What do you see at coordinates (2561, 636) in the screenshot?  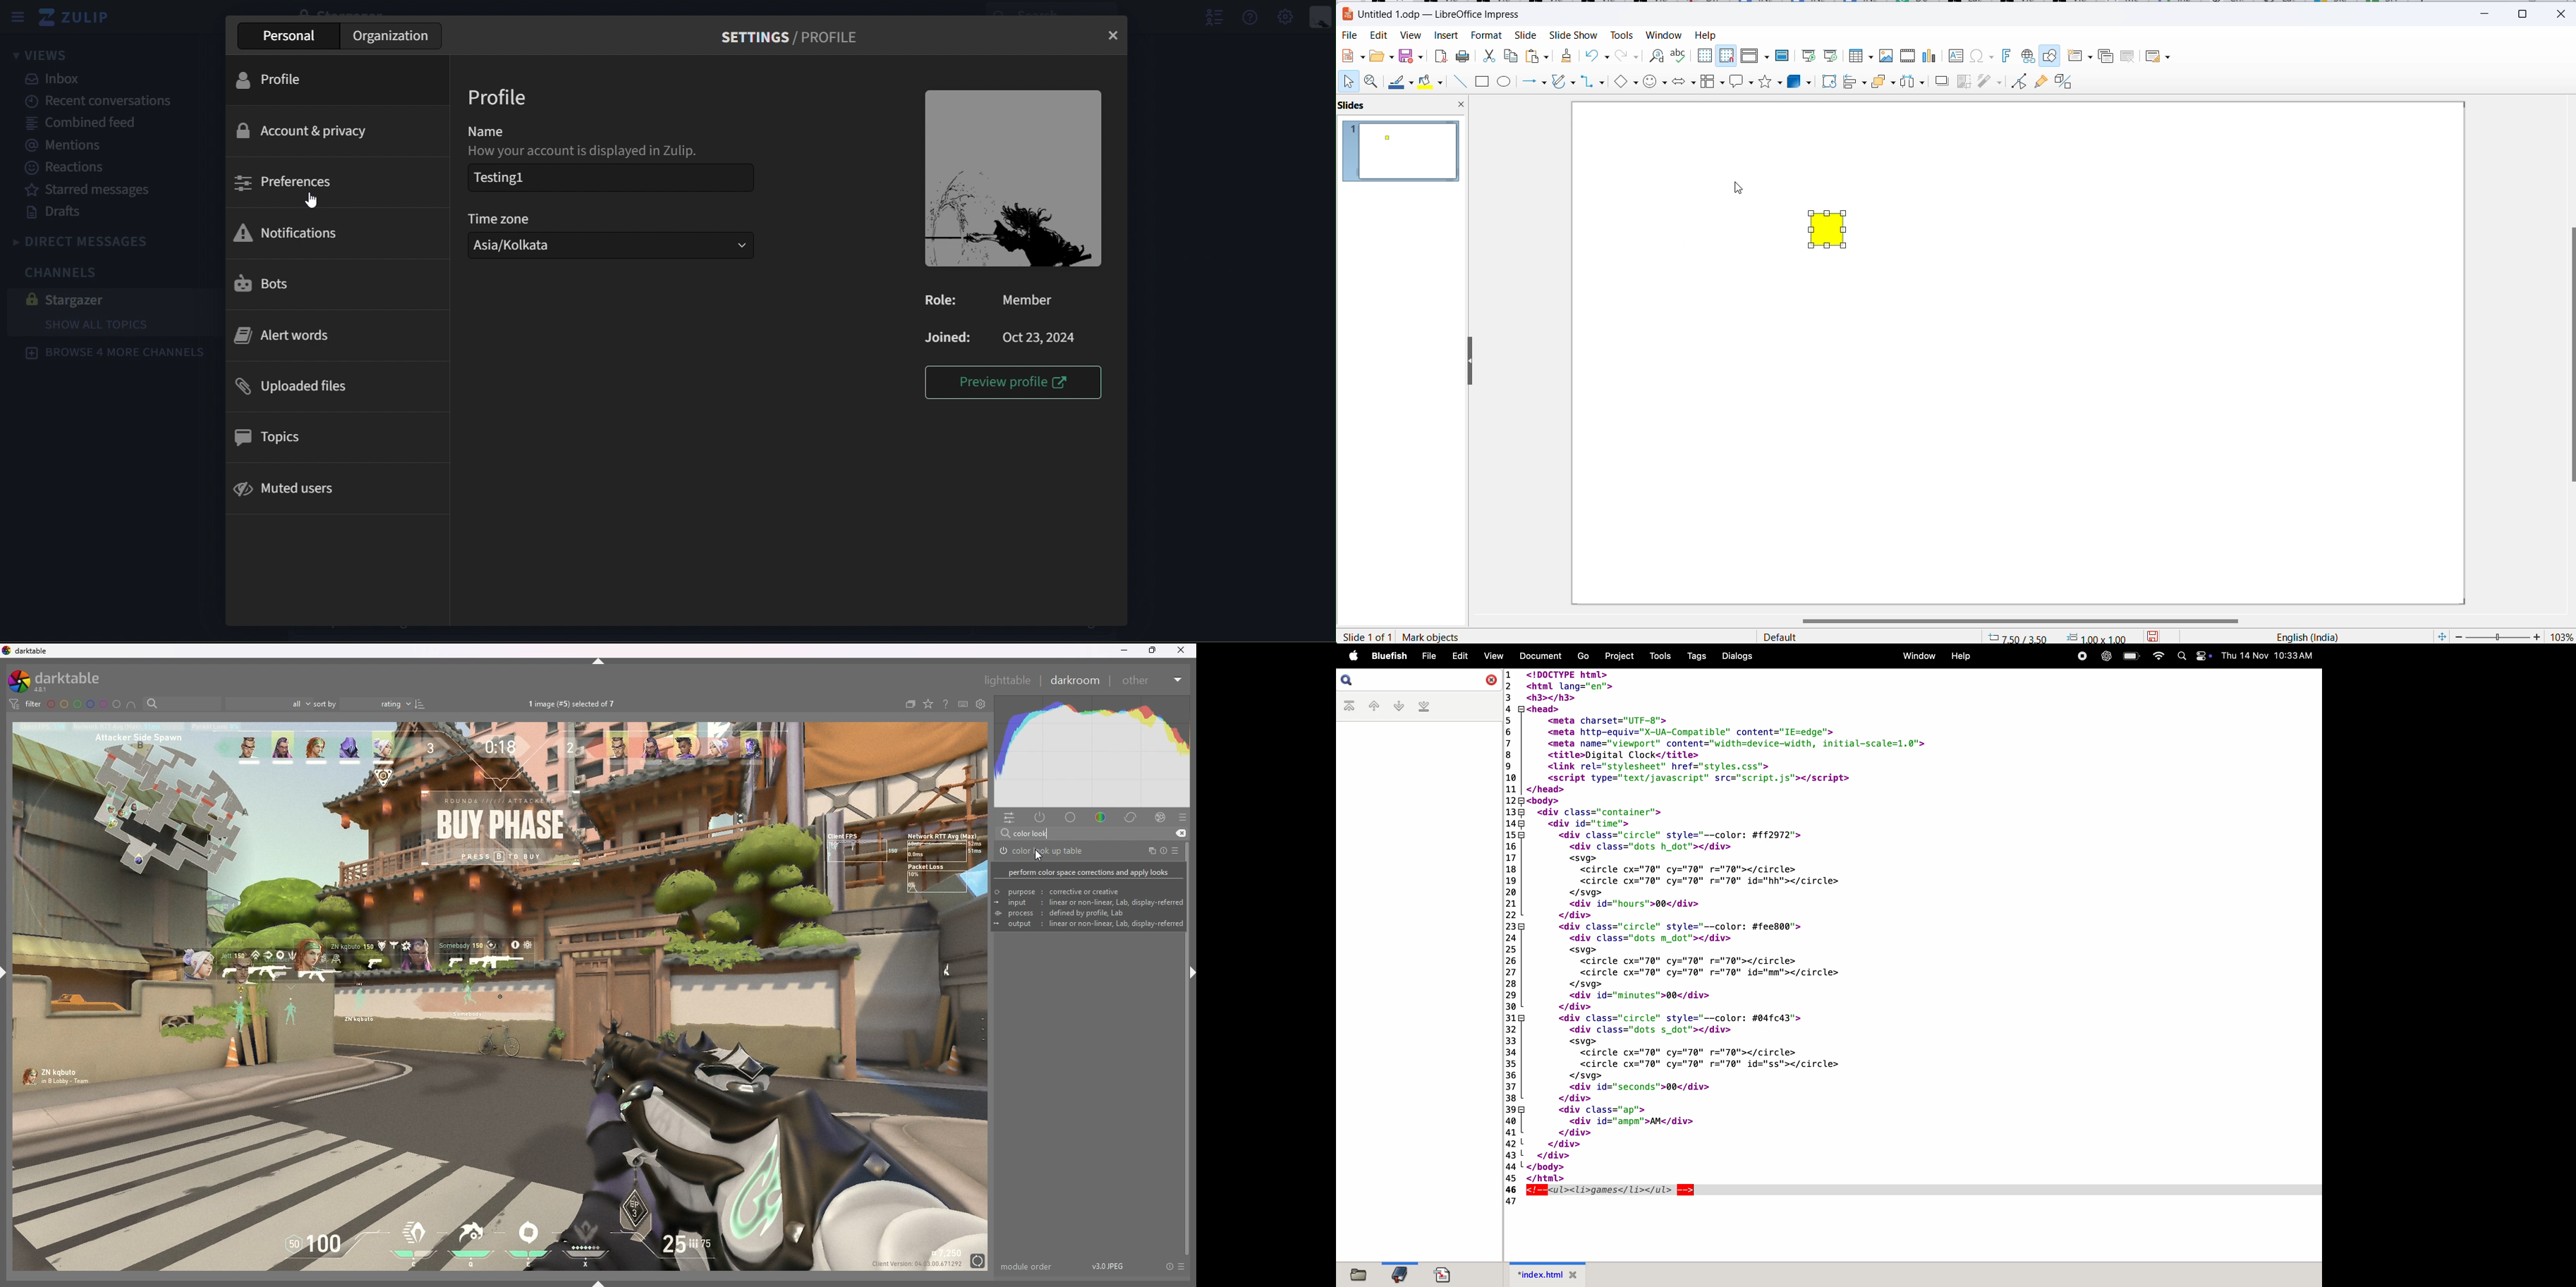 I see `zoom percentage` at bounding box center [2561, 636].